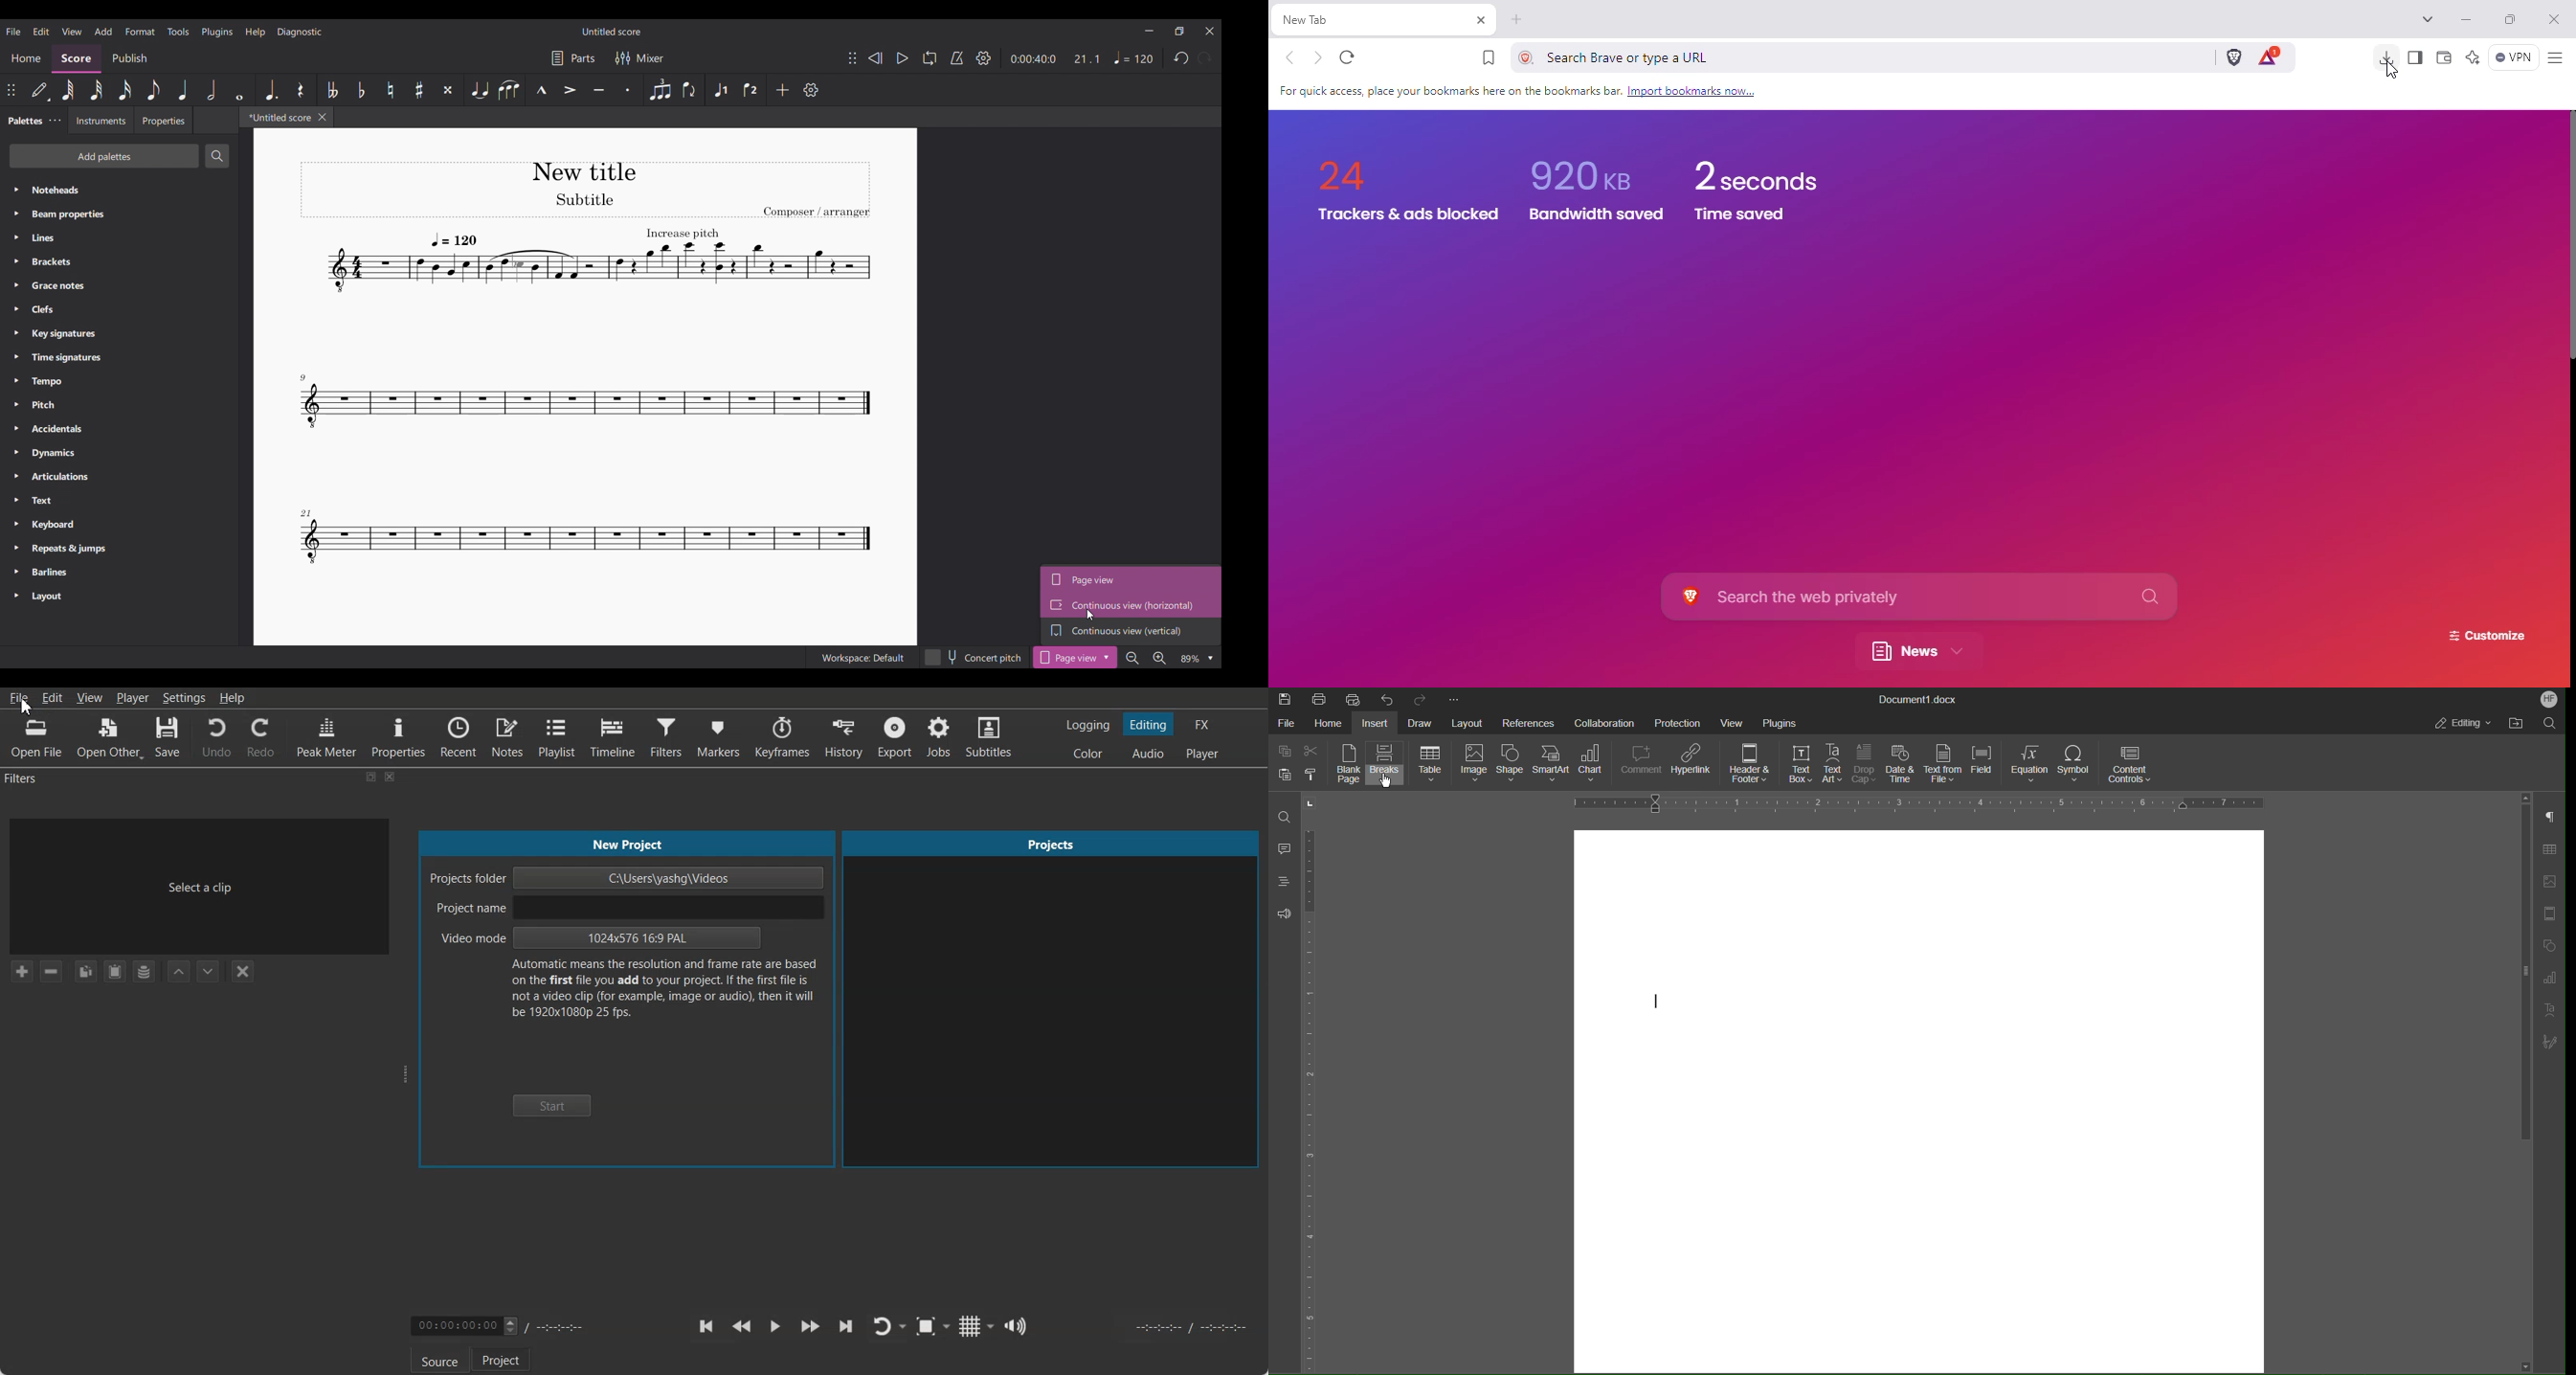 This screenshot has width=2576, height=1400. Describe the element at coordinates (54, 697) in the screenshot. I see `Edit` at that location.